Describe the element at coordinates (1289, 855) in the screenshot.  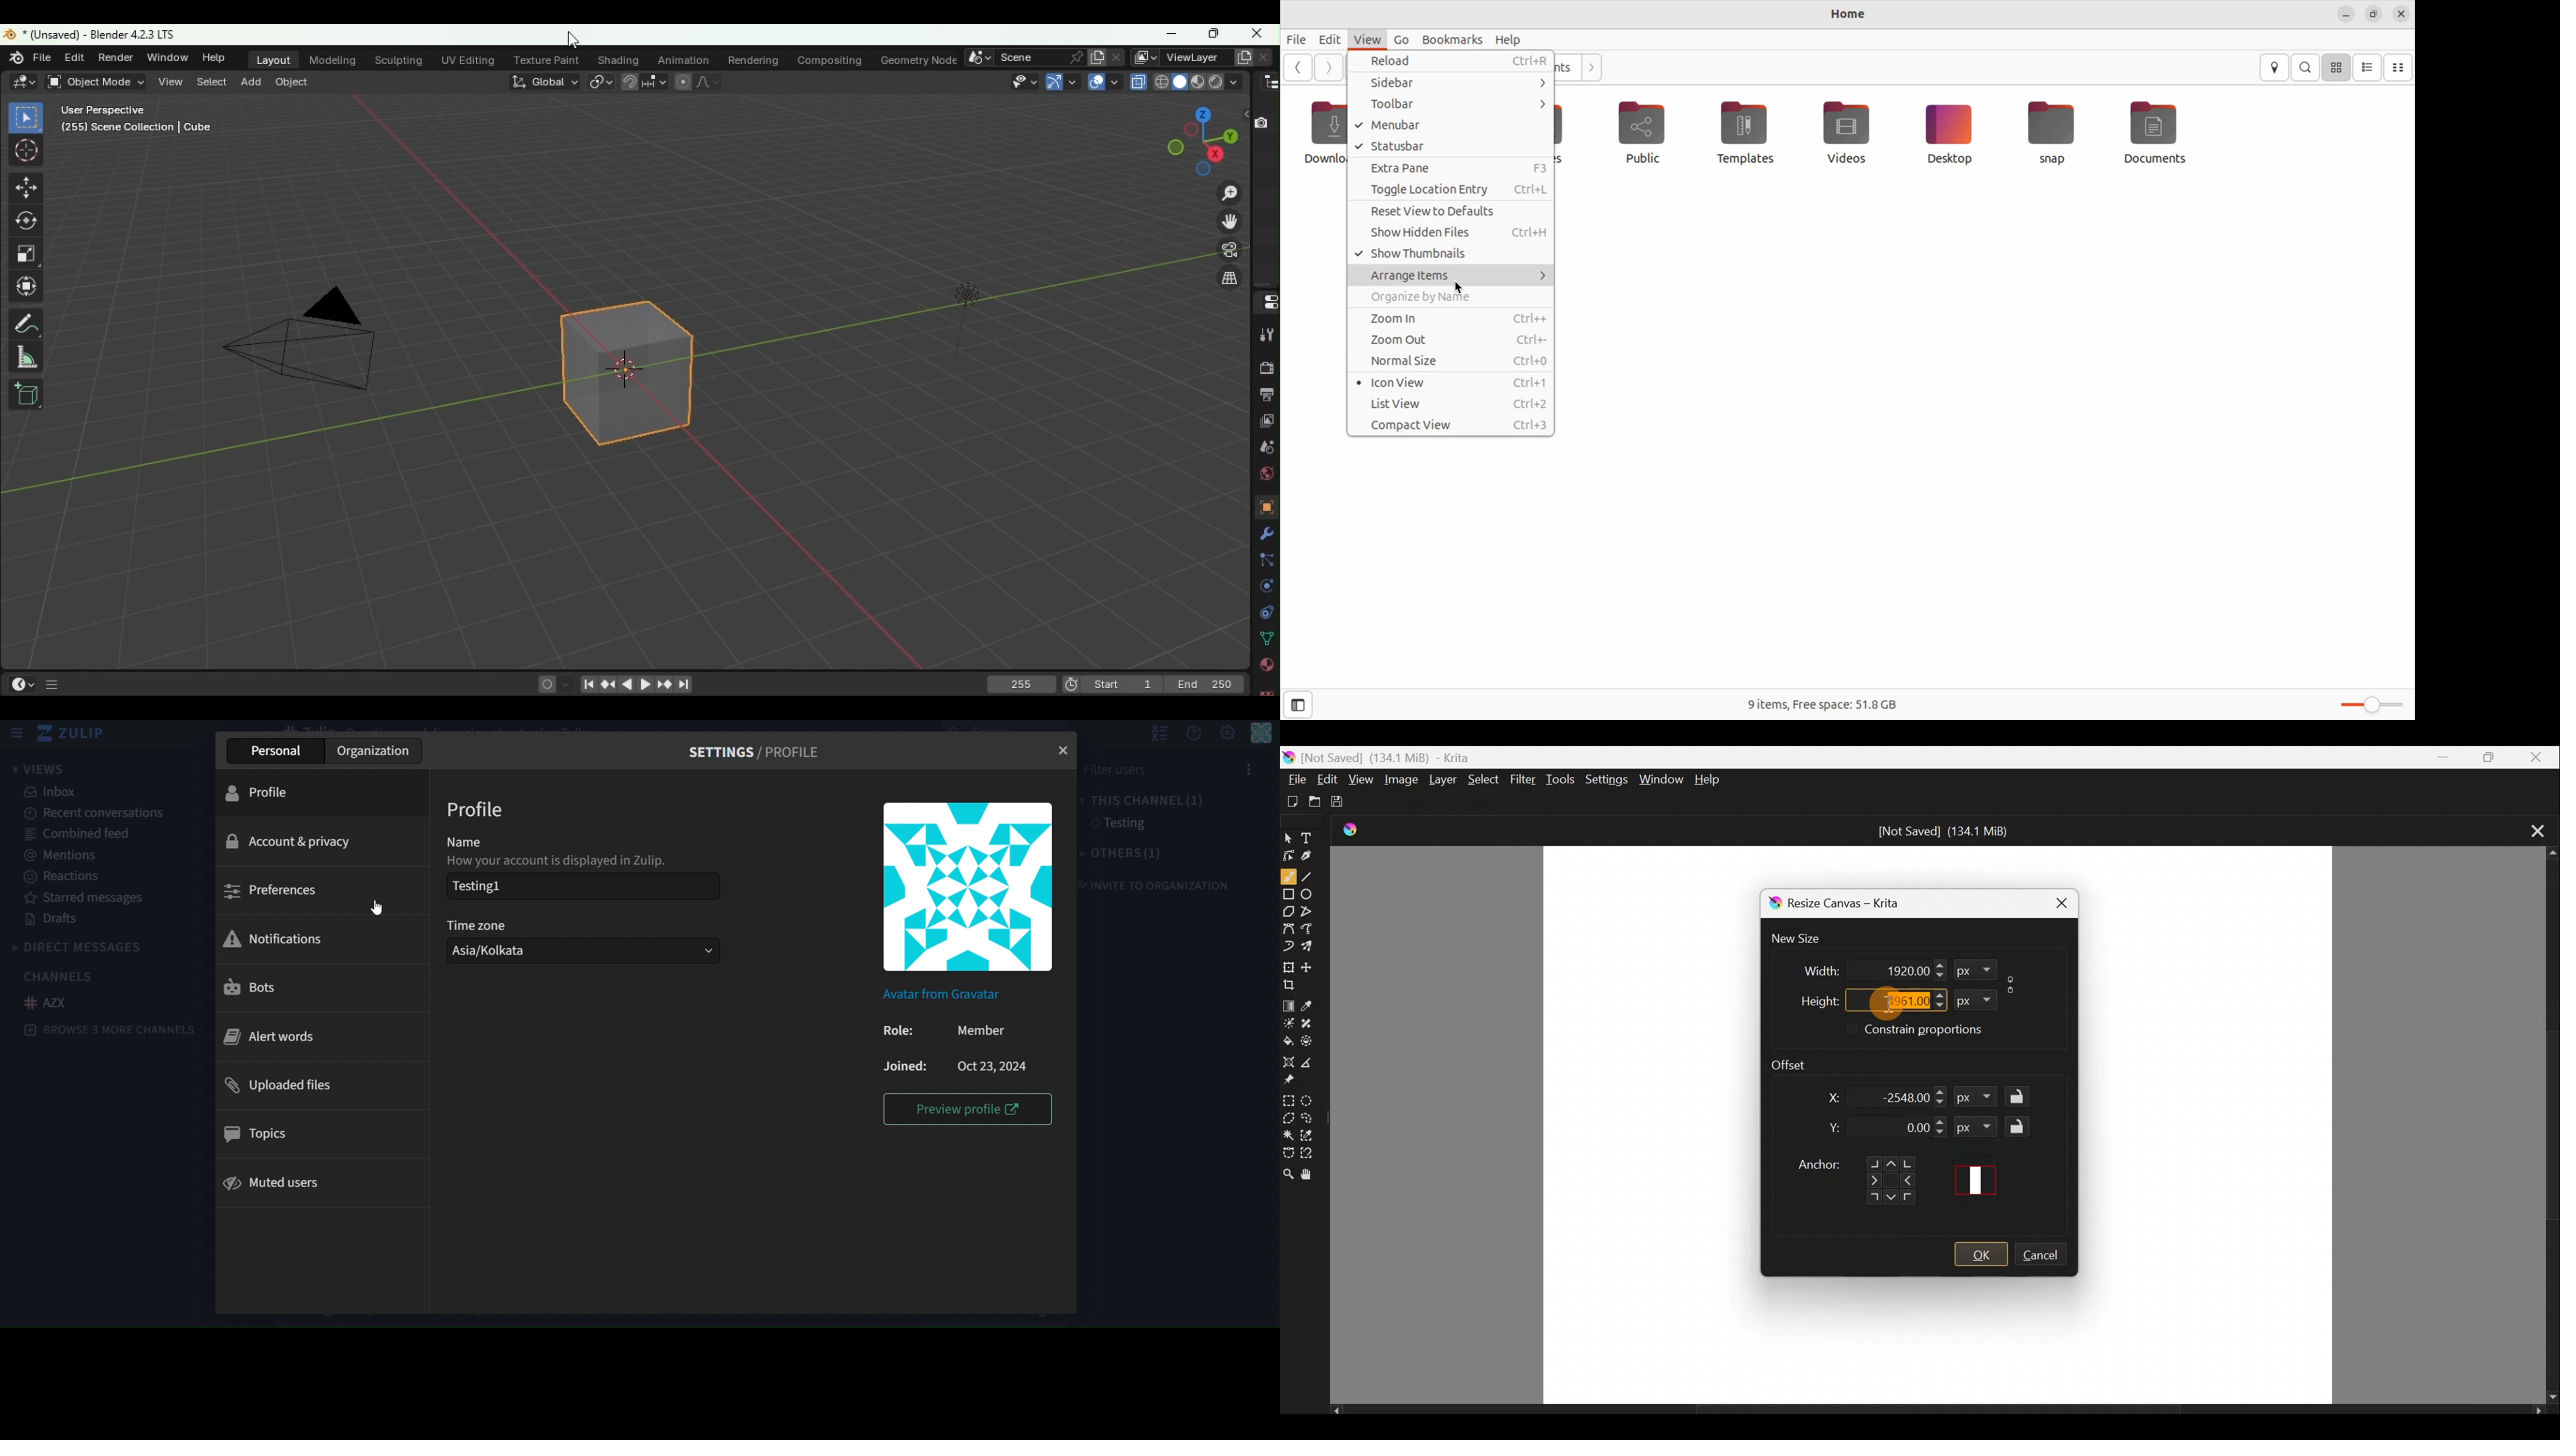
I see `Edit shapes tool` at that location.